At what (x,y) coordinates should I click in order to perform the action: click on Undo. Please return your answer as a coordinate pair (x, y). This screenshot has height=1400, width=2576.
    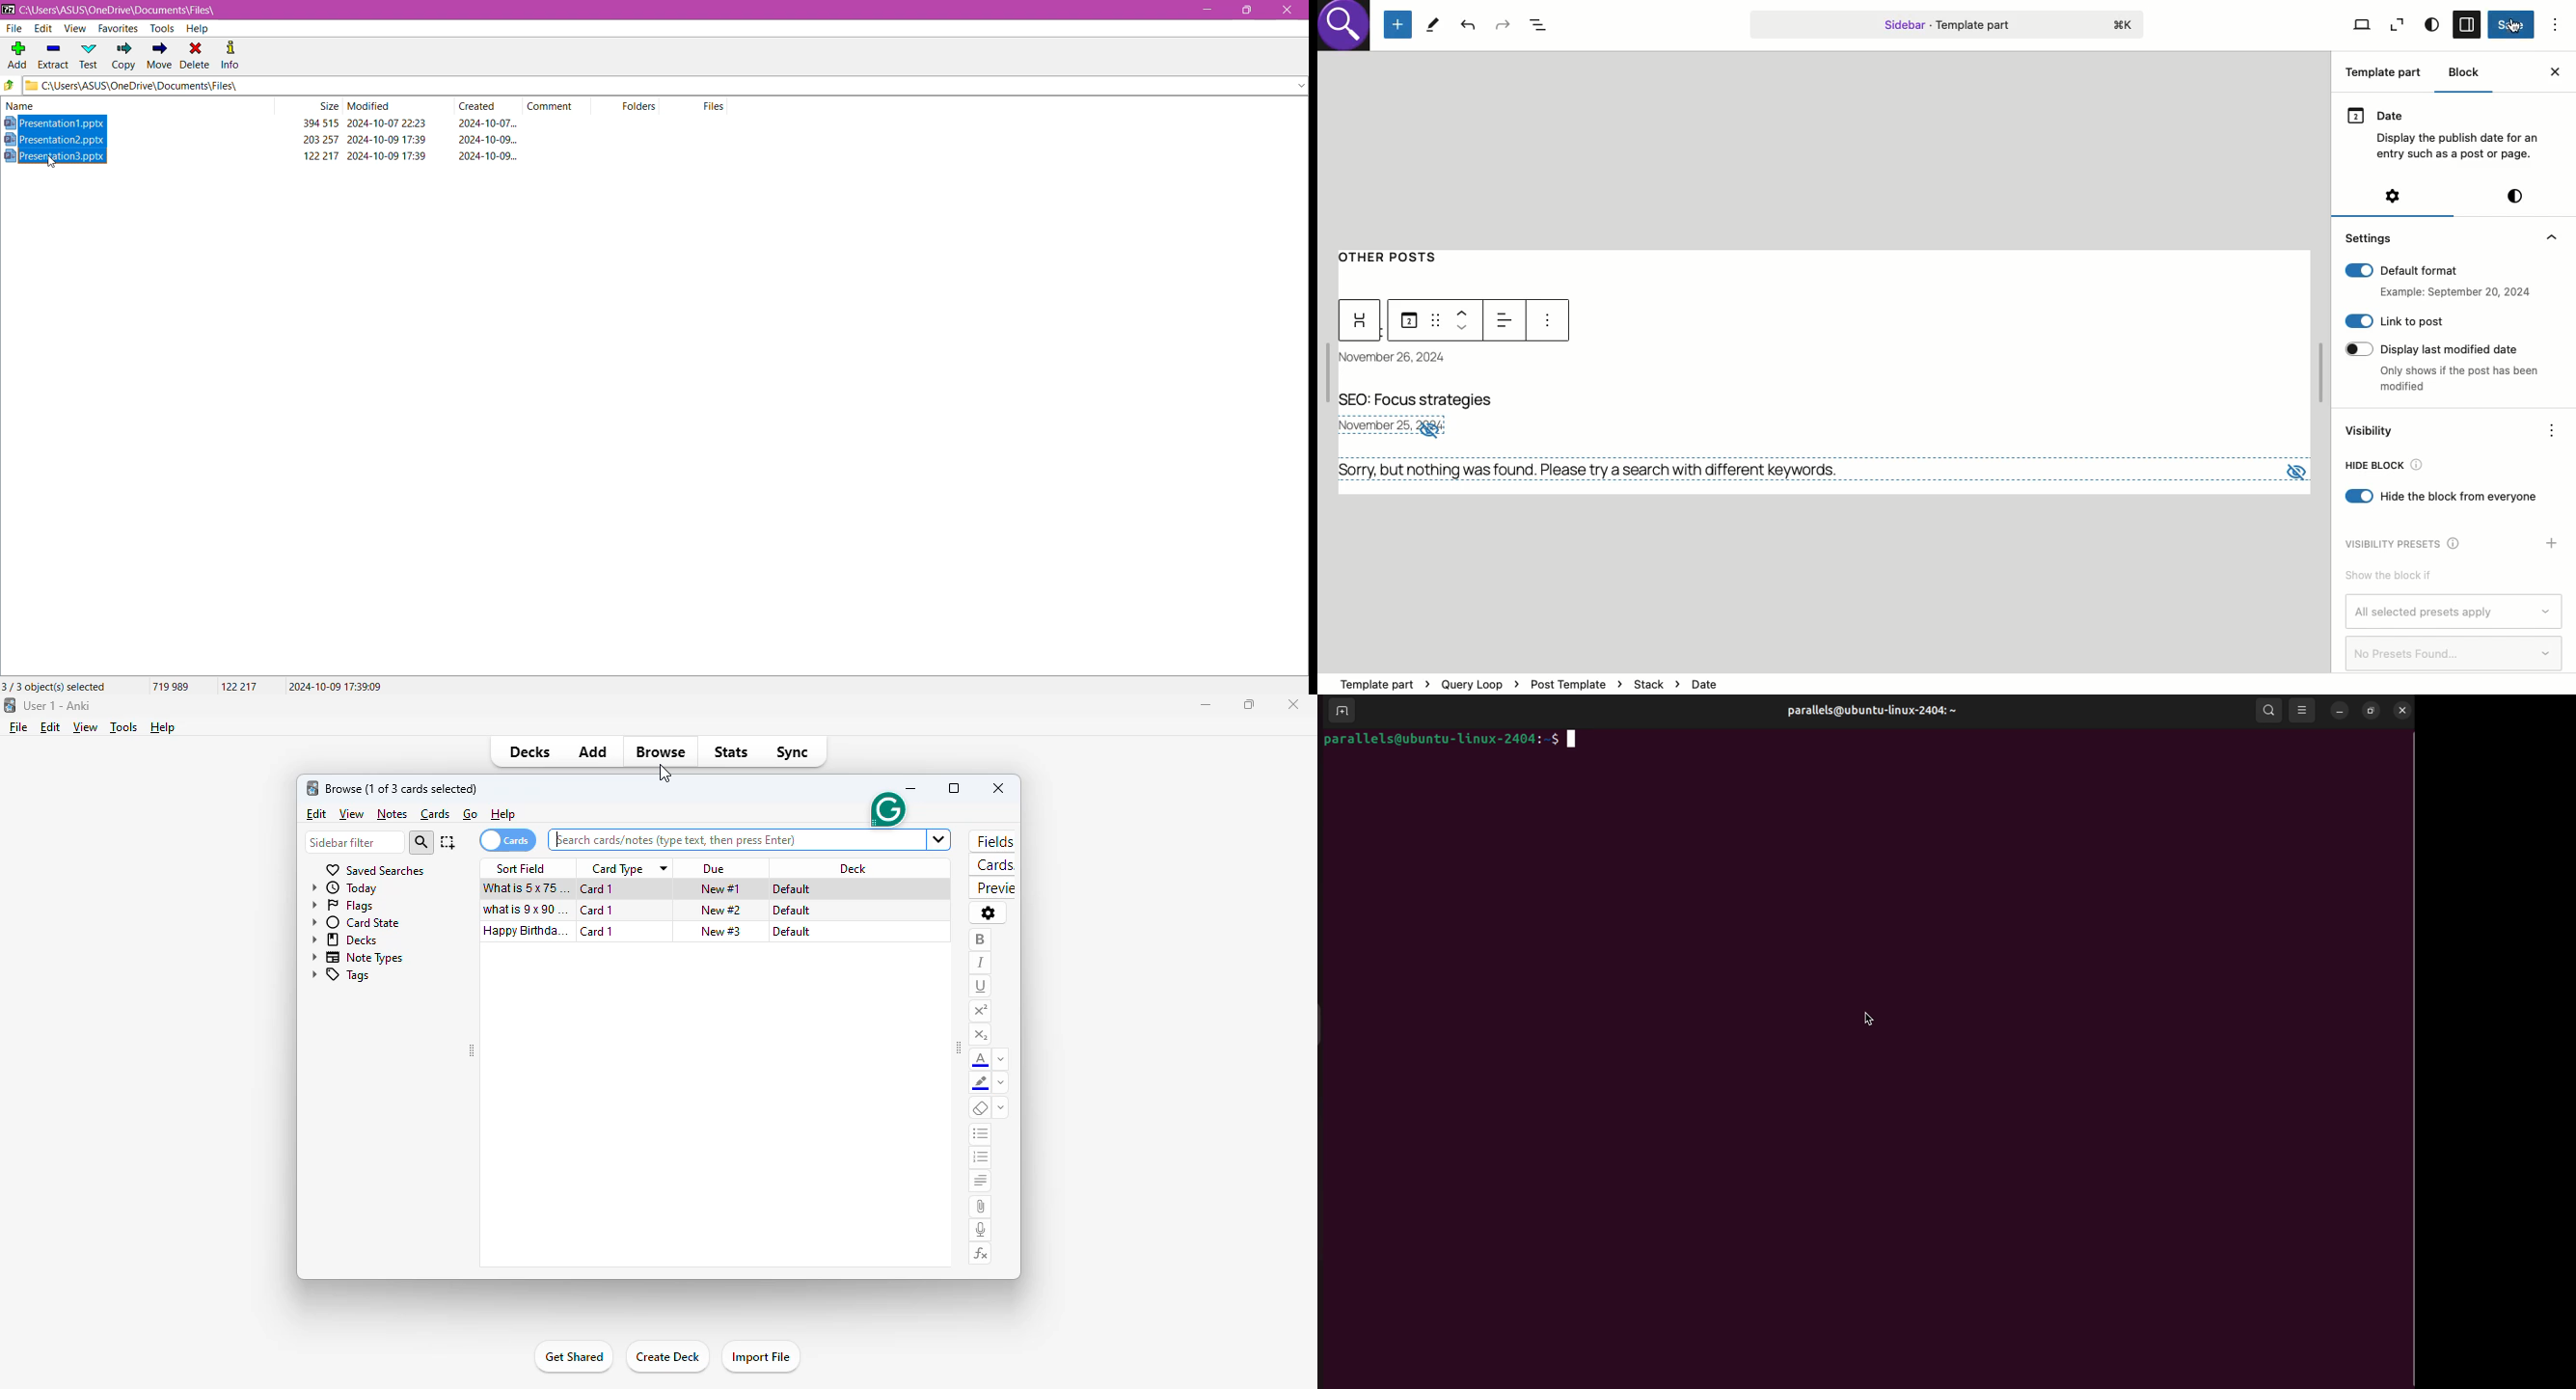
    Looking at the image, I should click on (1469, 26).